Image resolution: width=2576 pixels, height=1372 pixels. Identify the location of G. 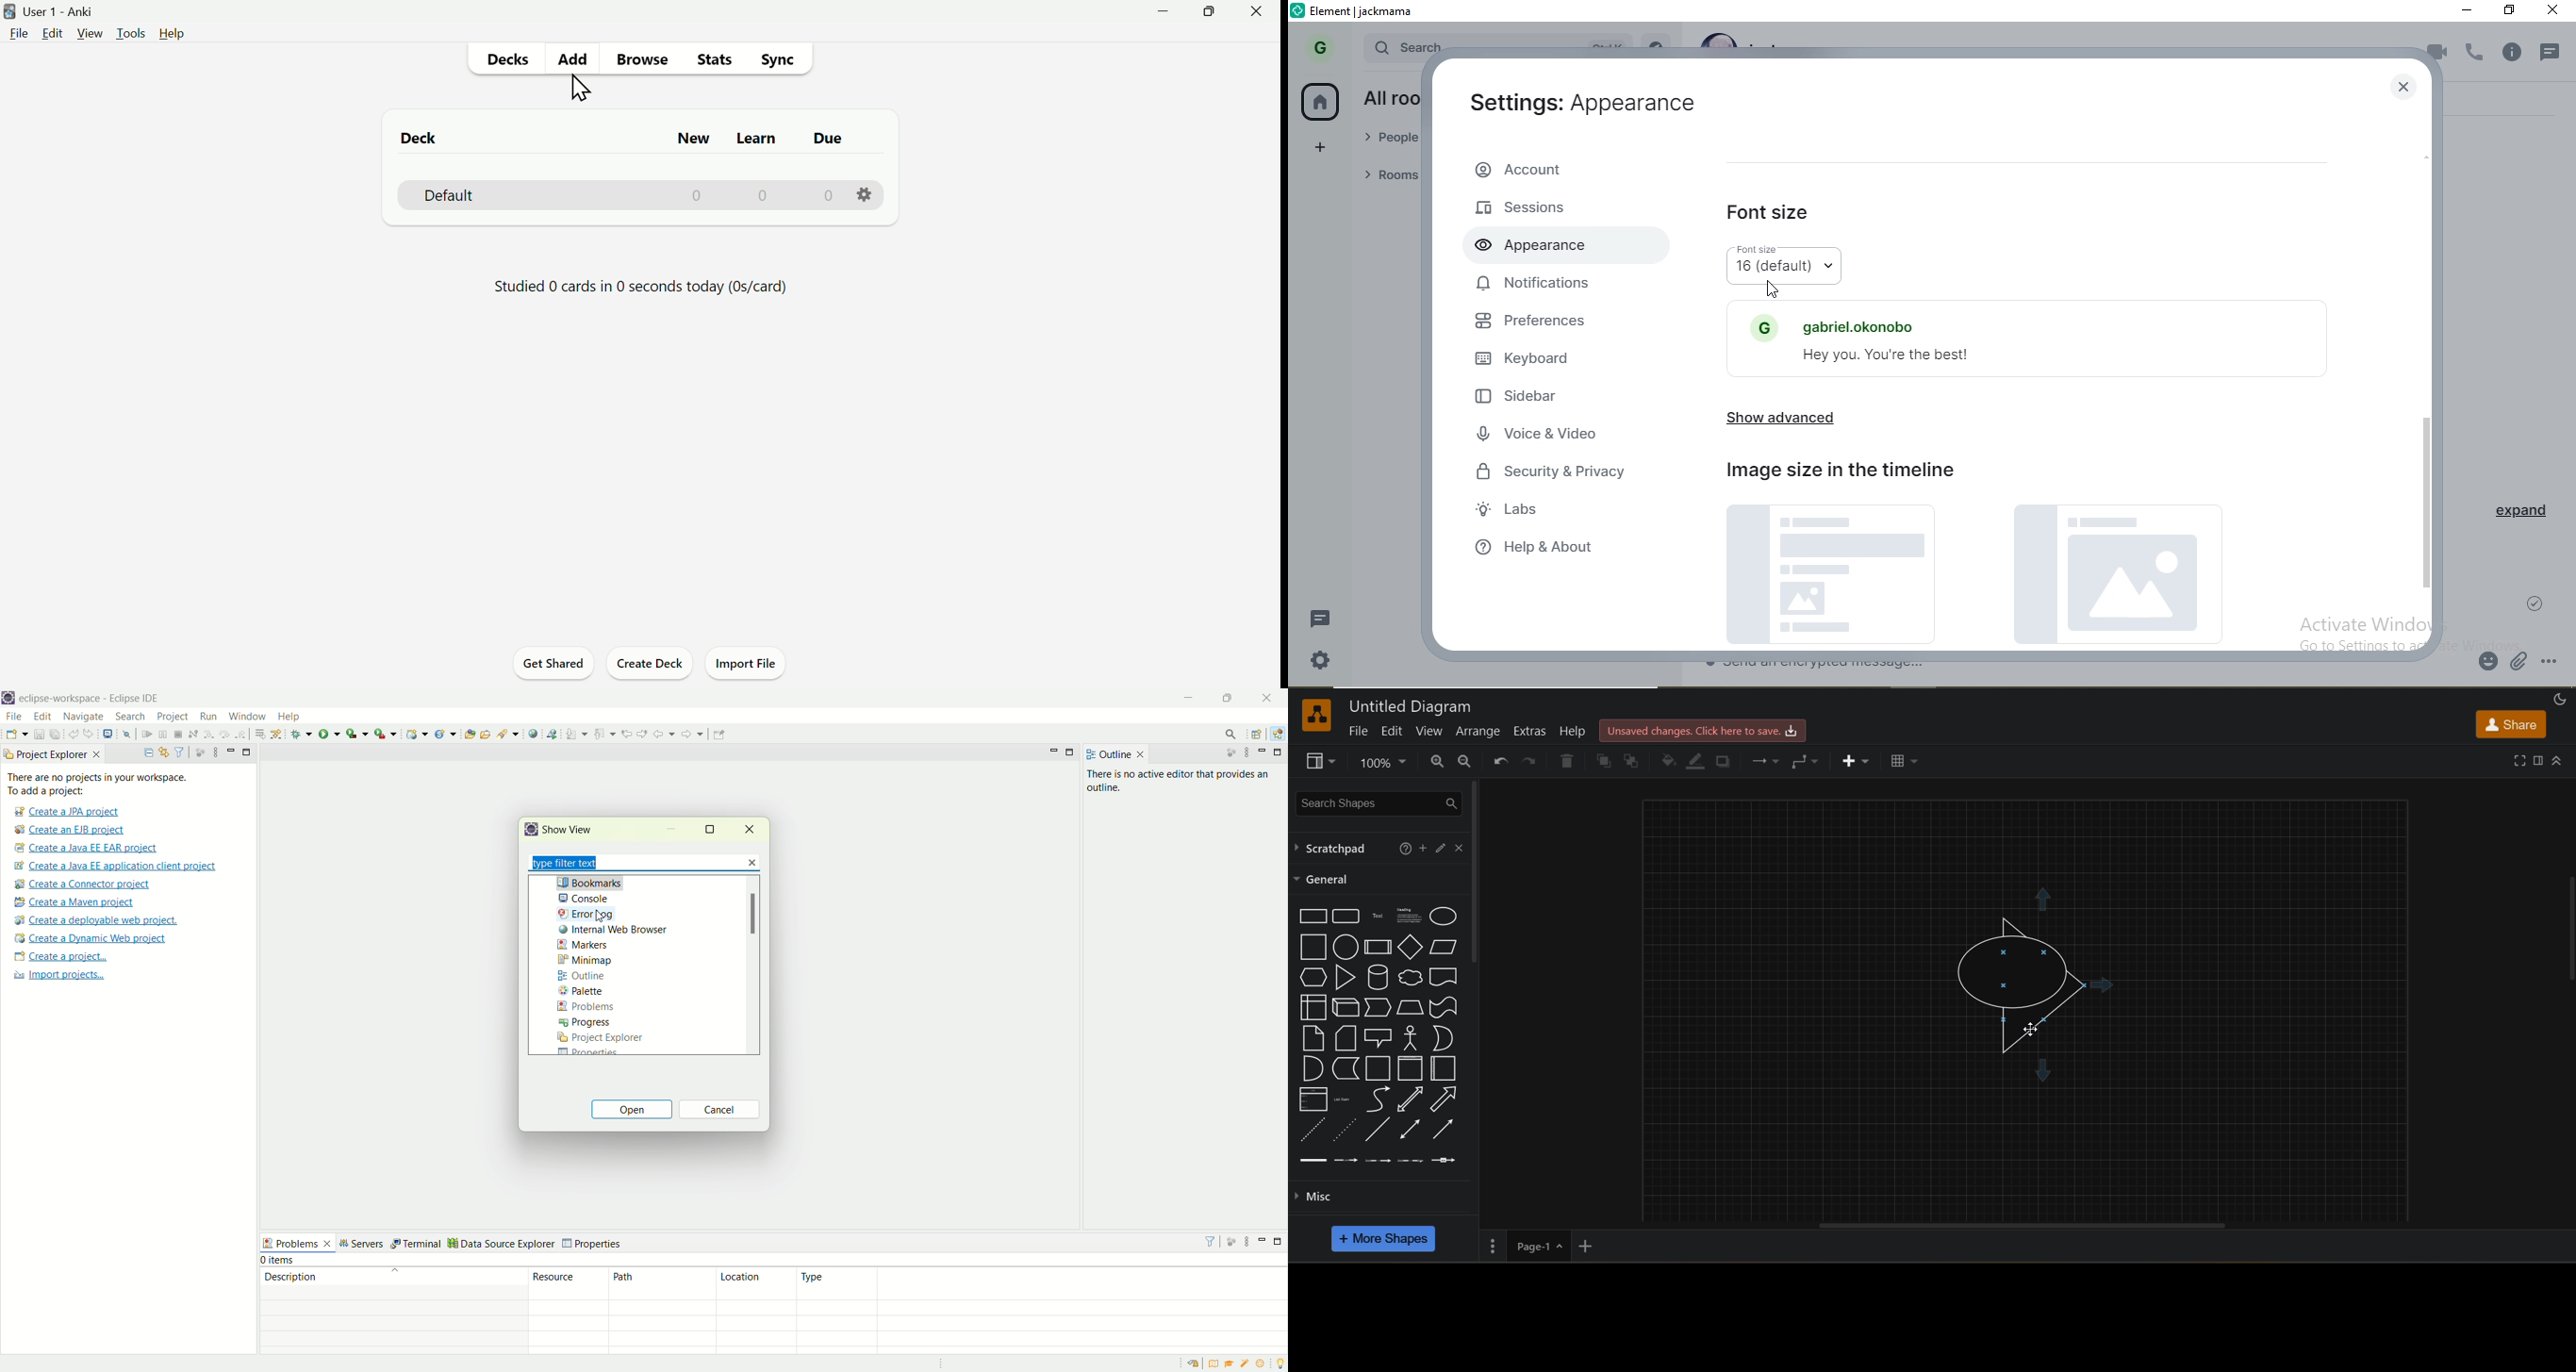
(1316, 49).